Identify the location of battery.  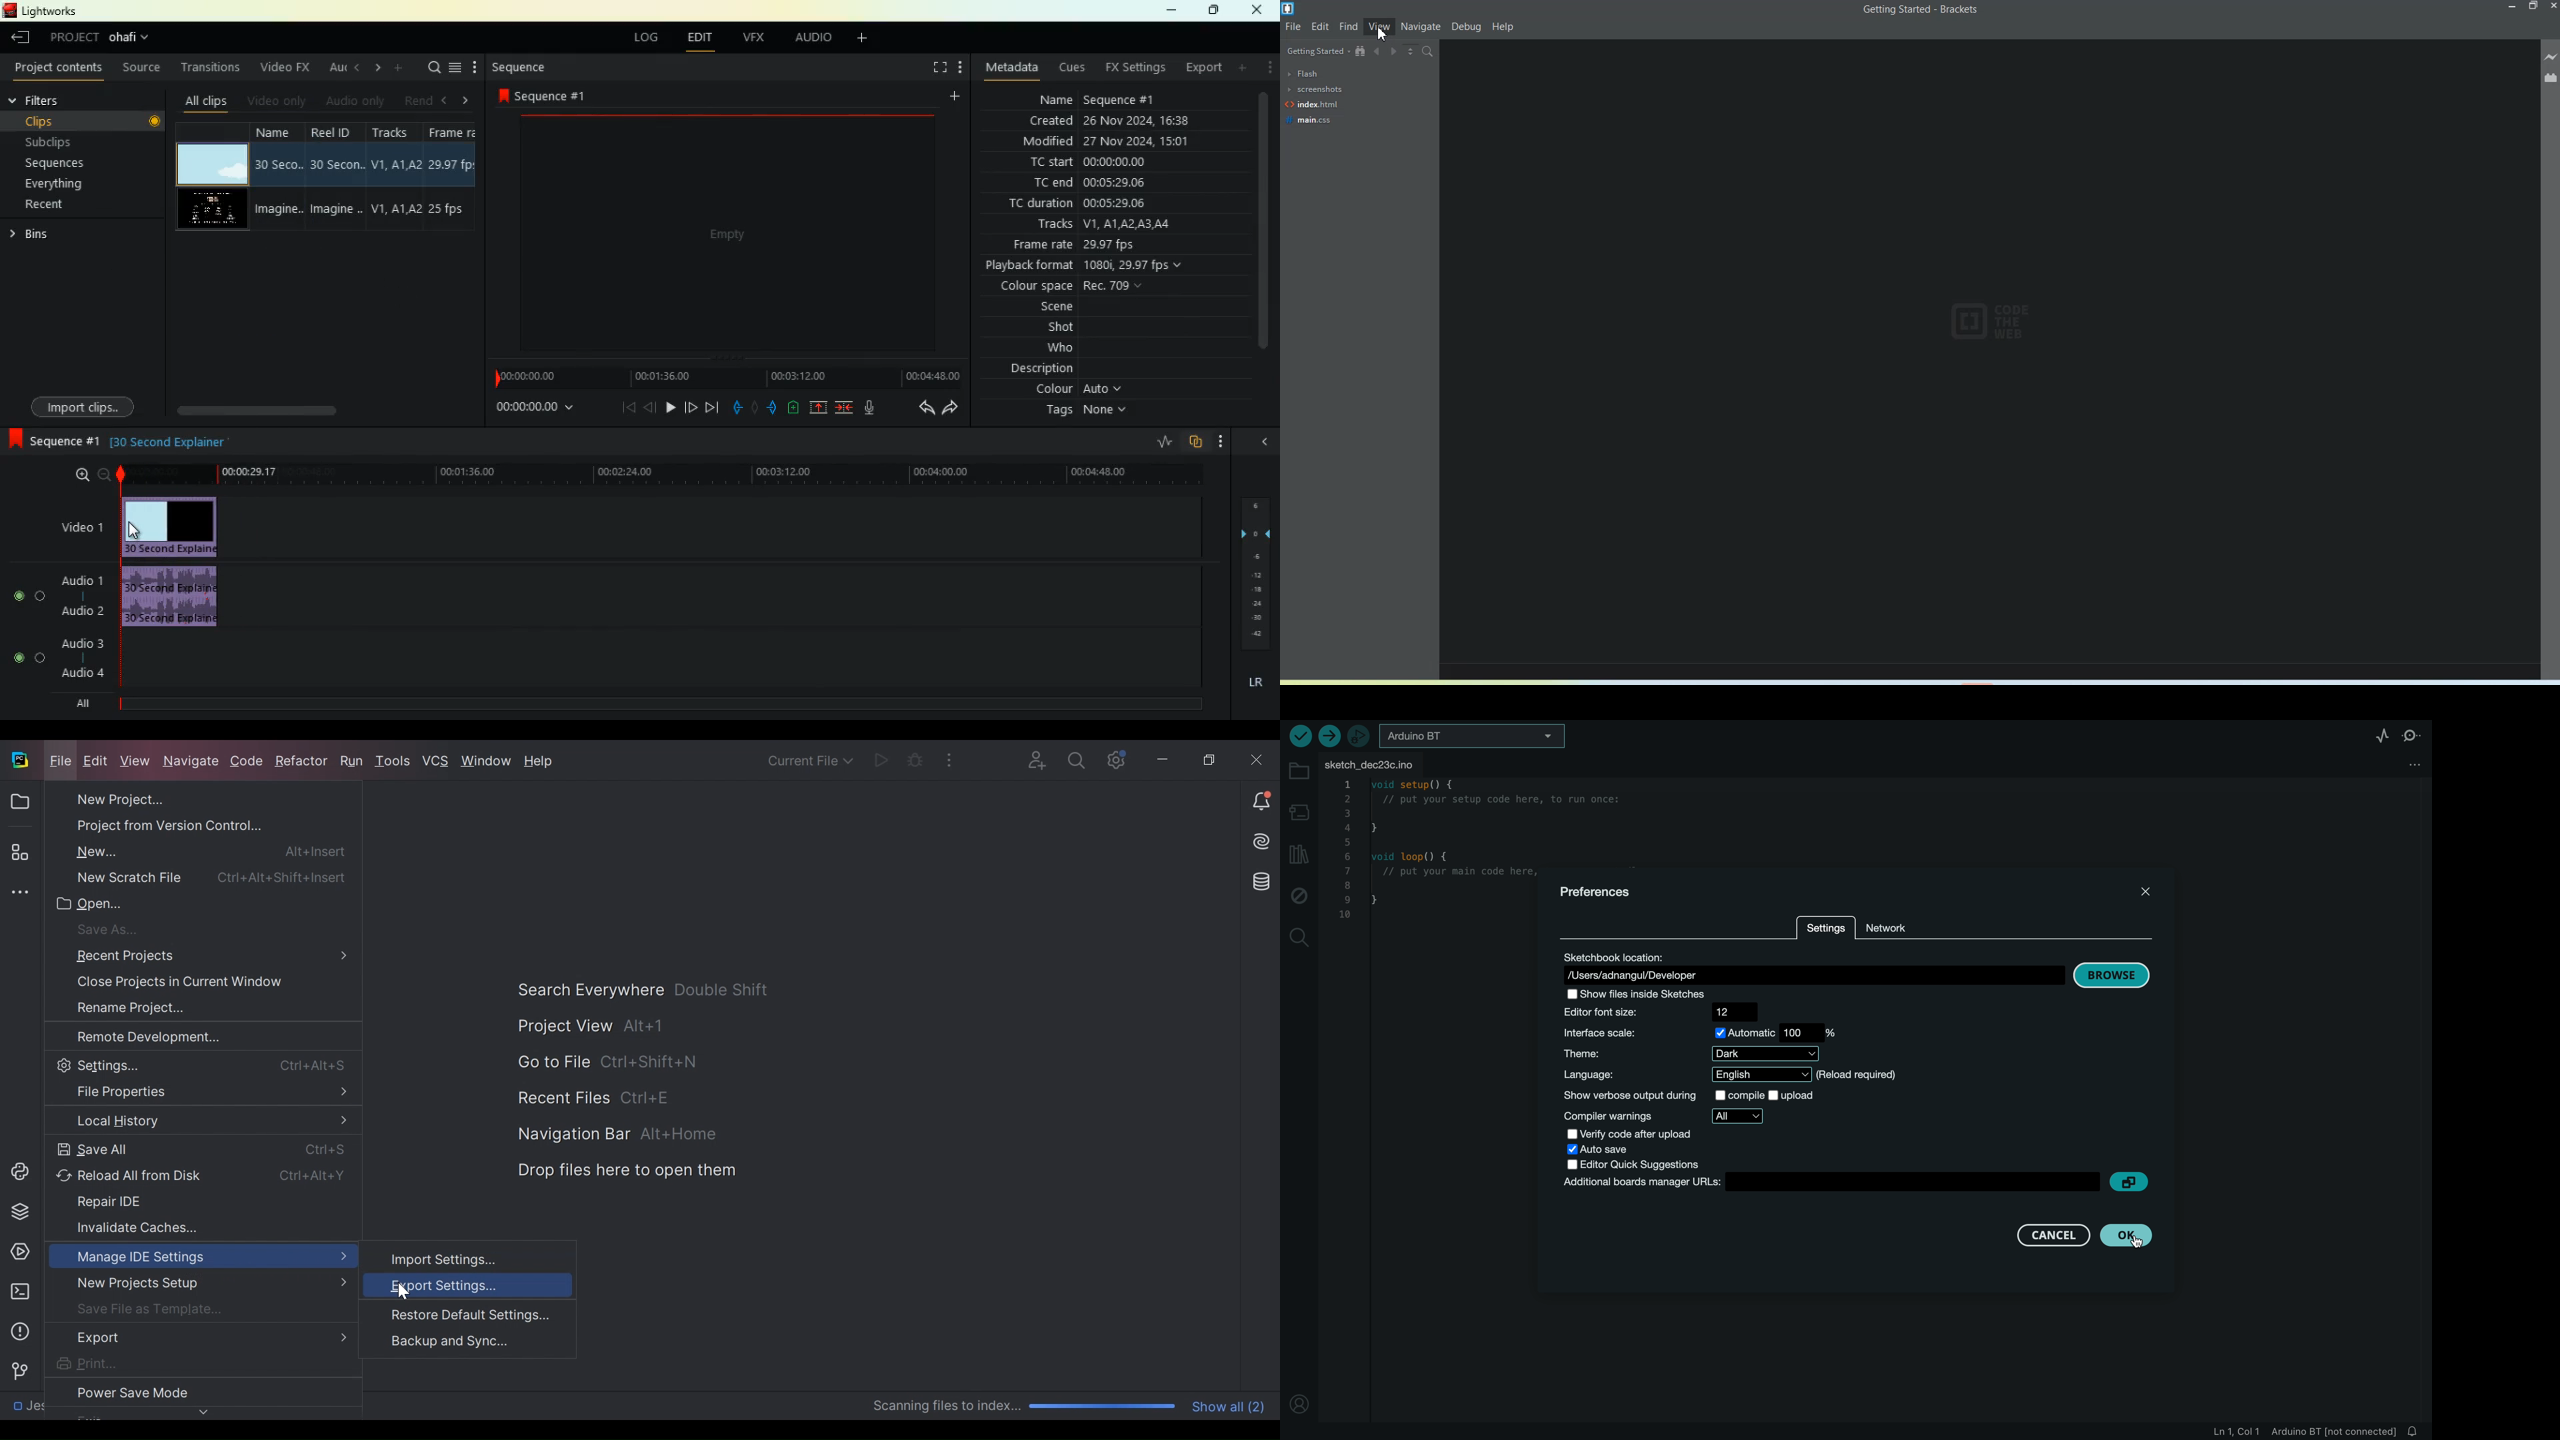
(792, 408).